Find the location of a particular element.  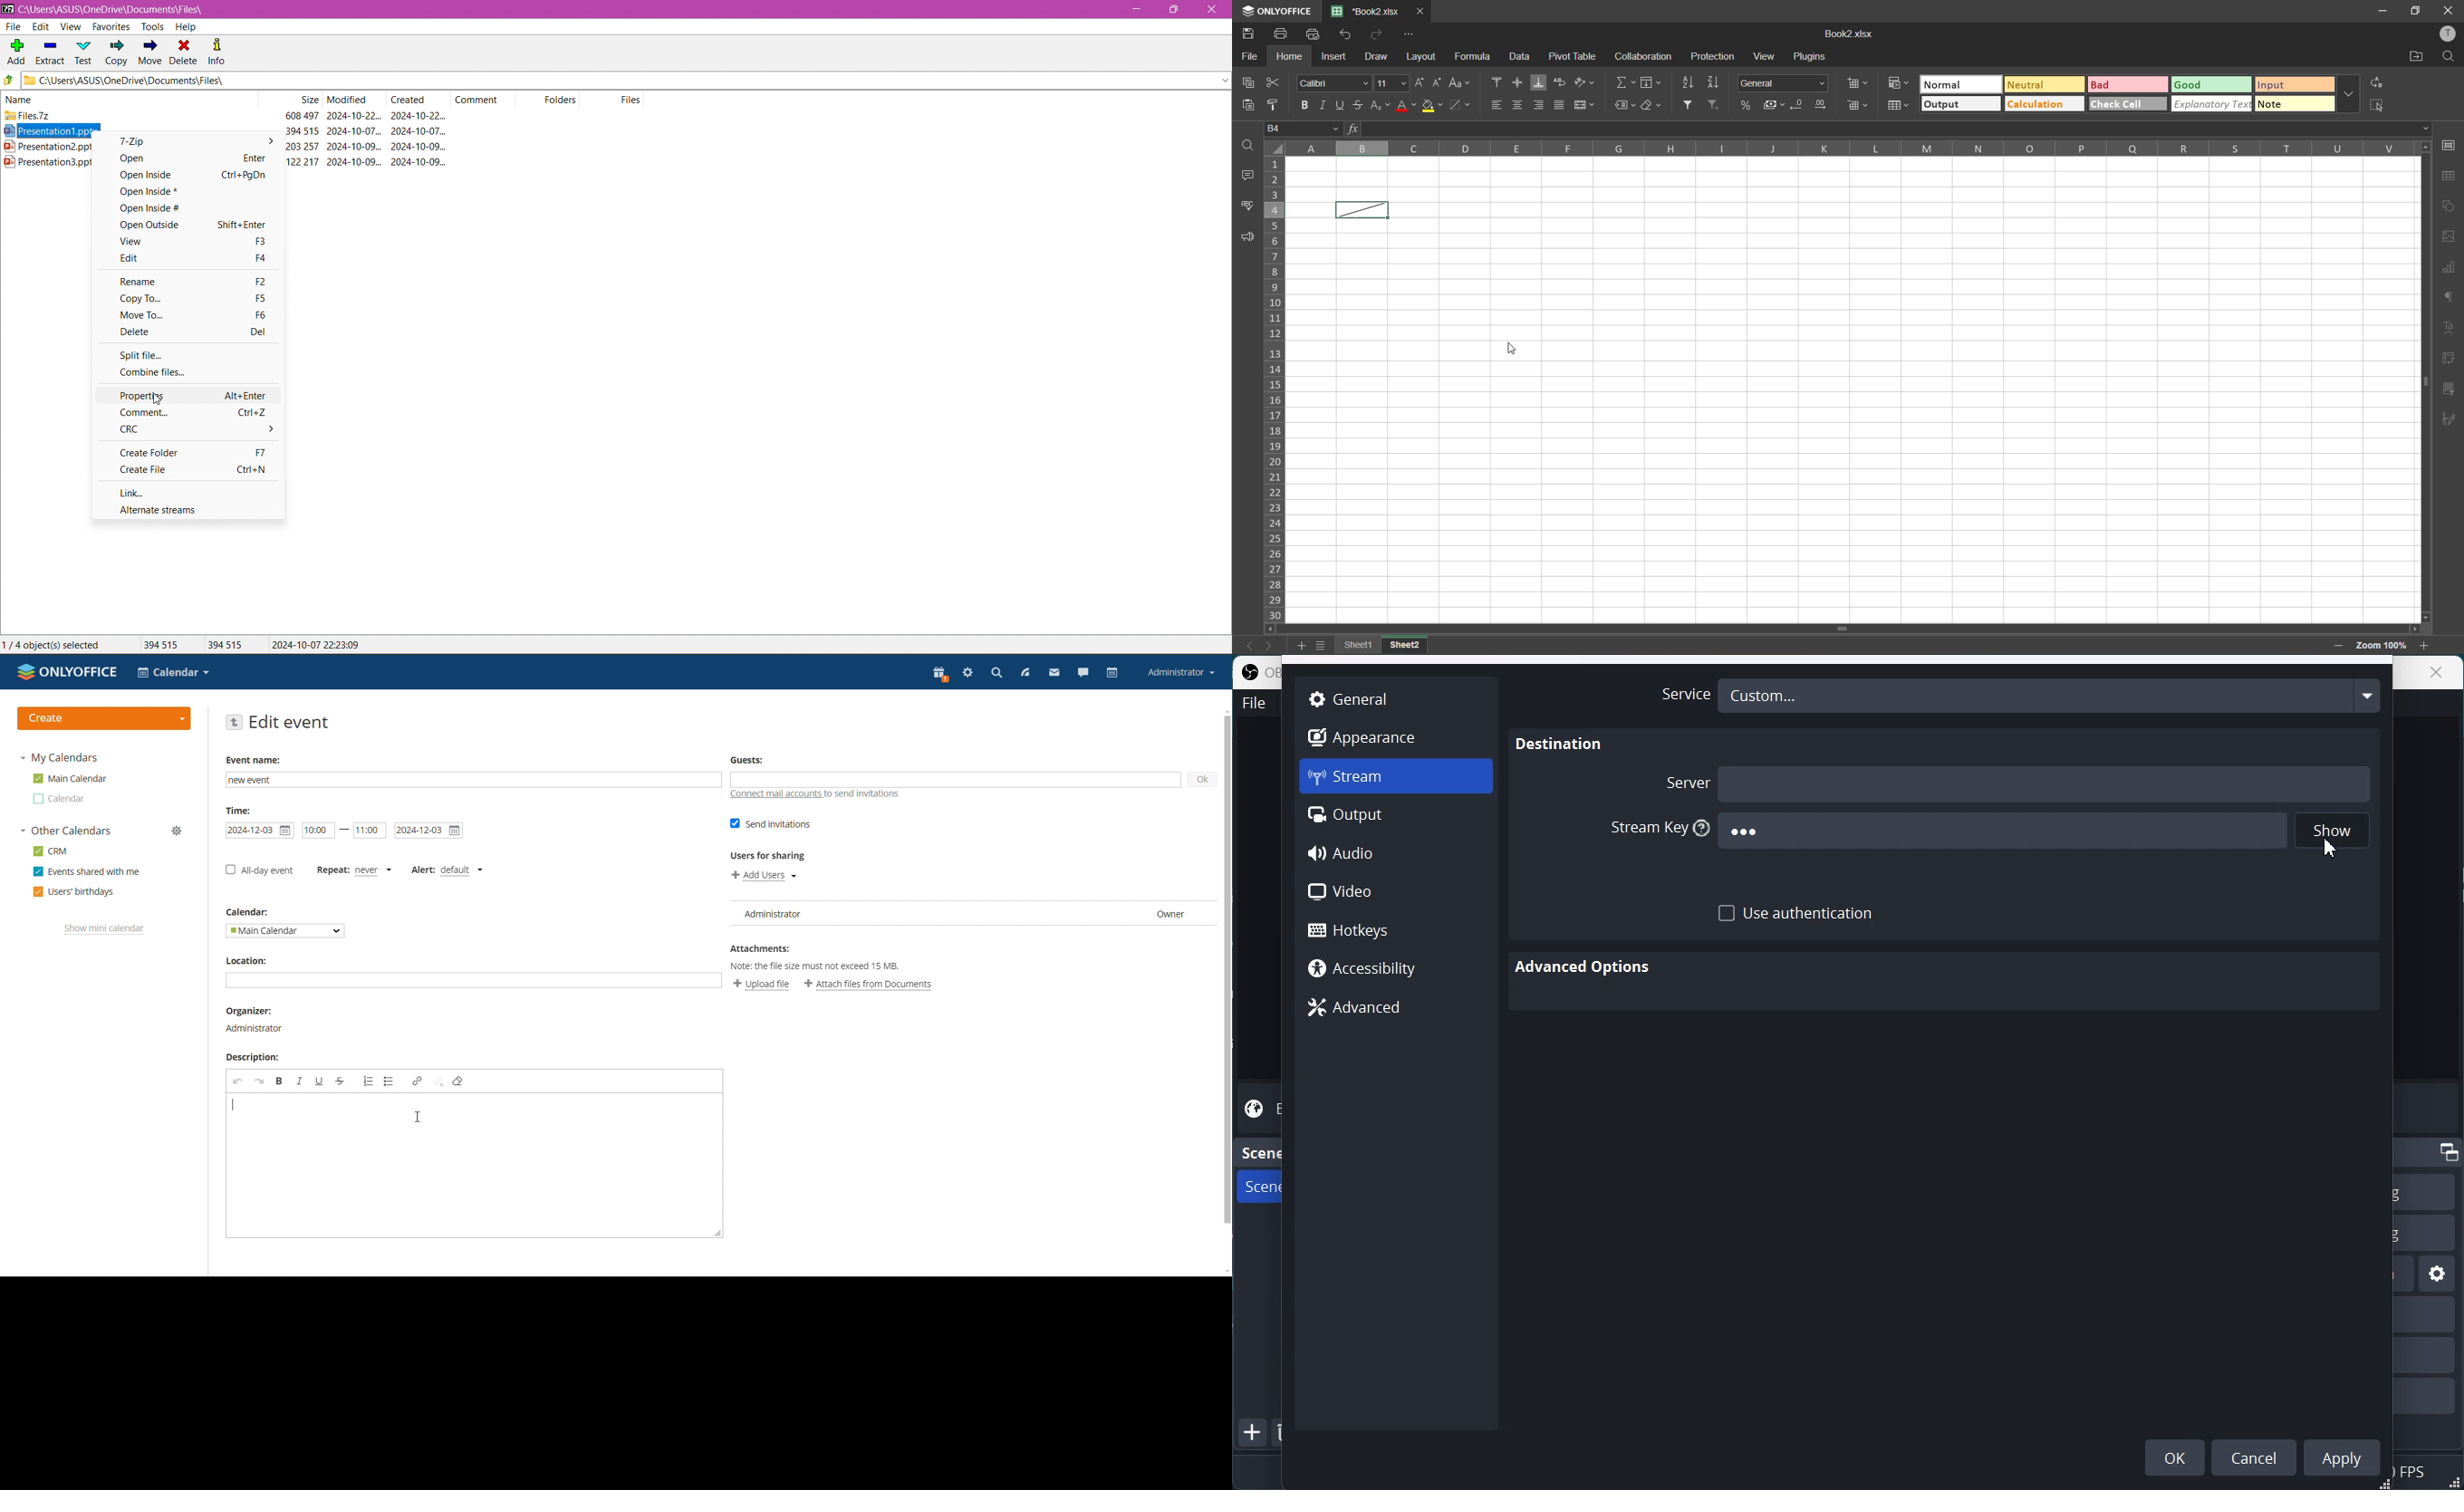

unlink is located at coordinates (439, 1082).